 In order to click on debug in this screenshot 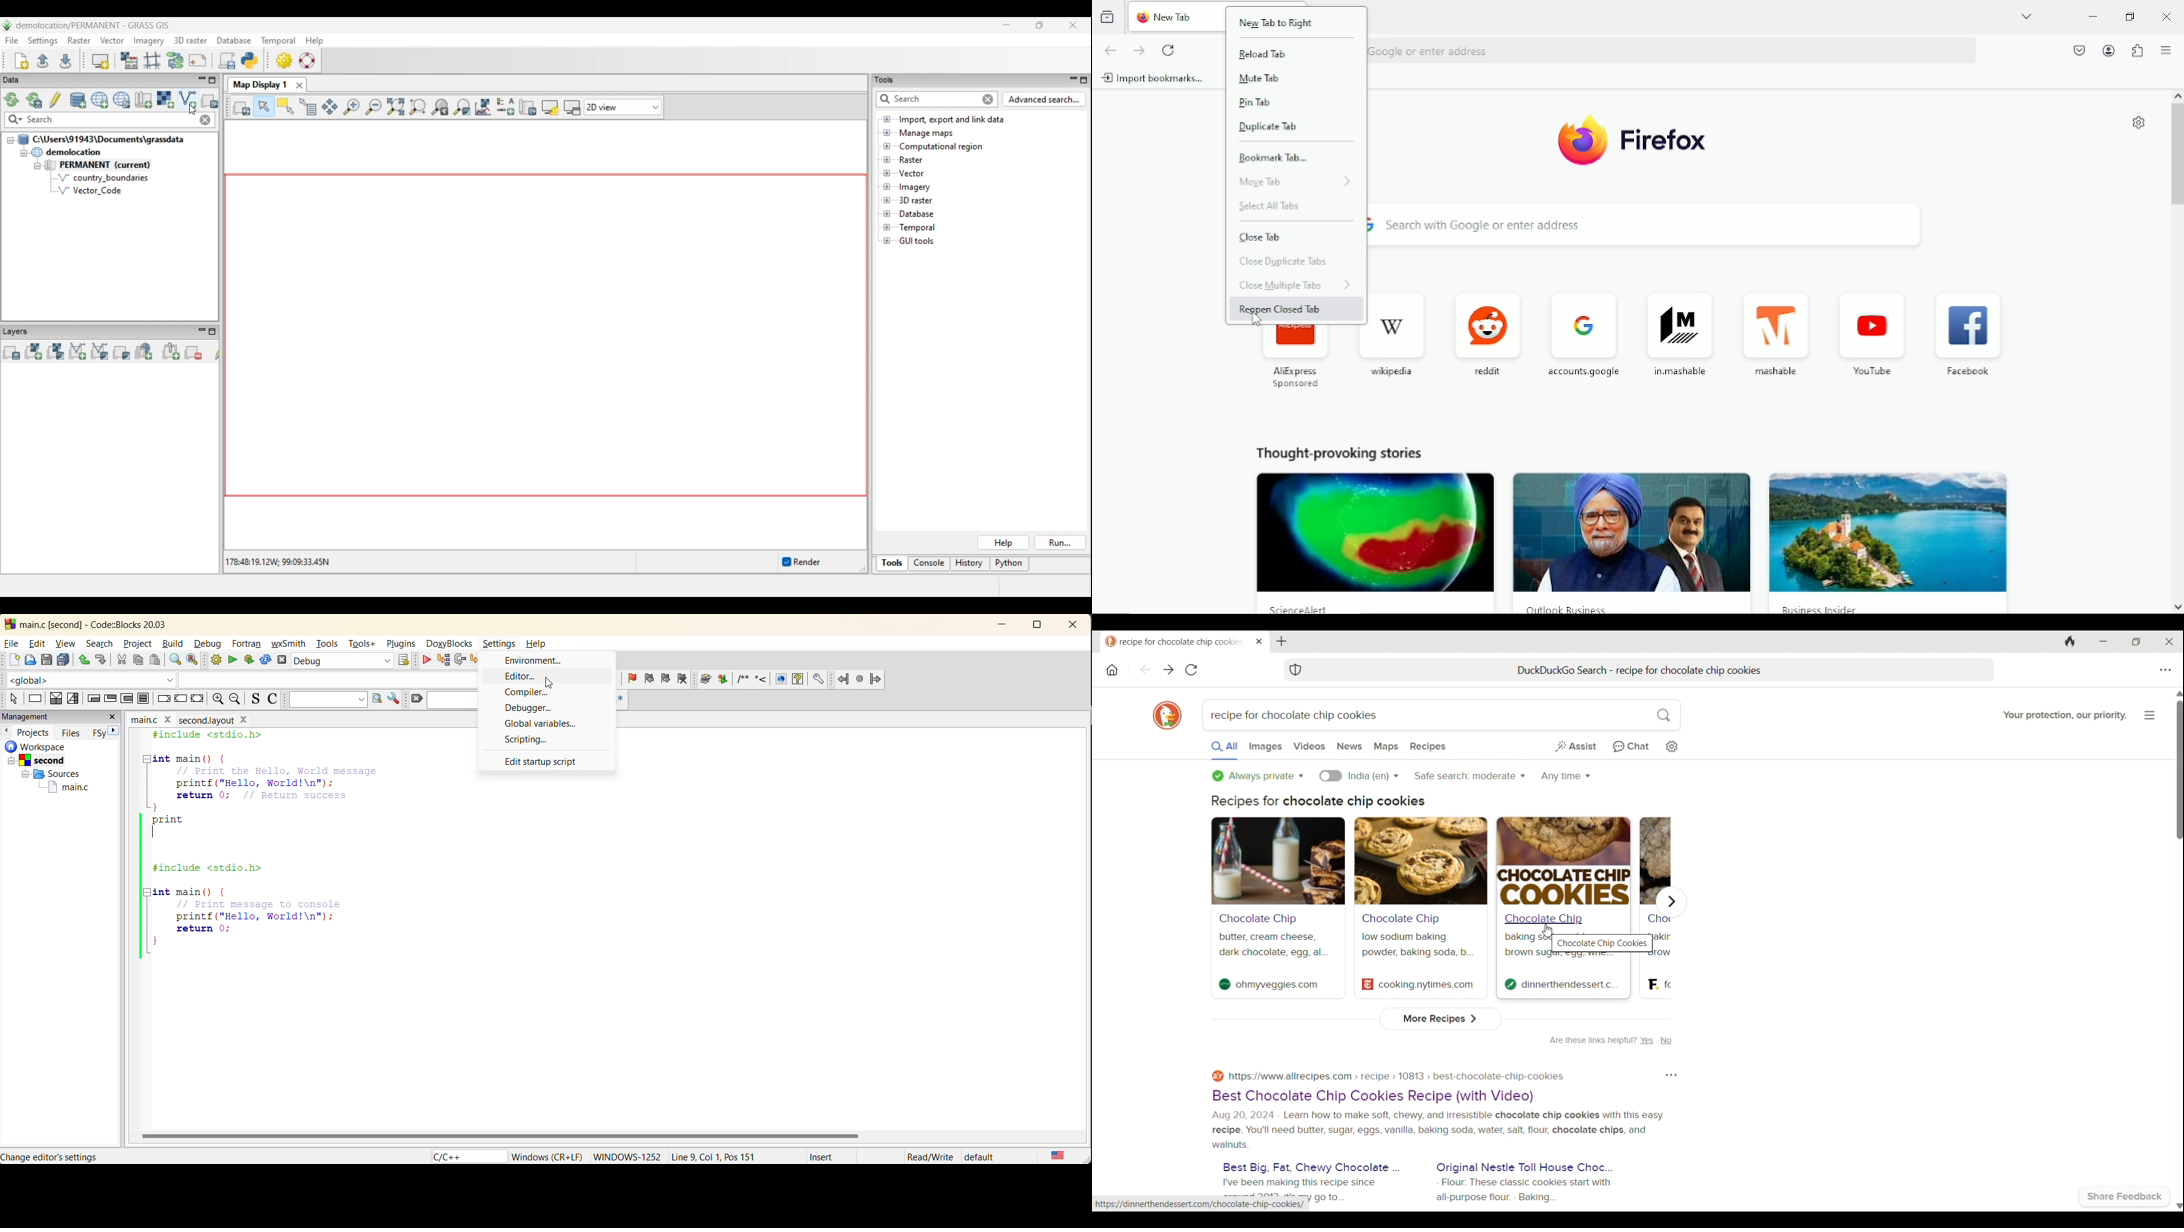, I will do `click(211, 644)`.